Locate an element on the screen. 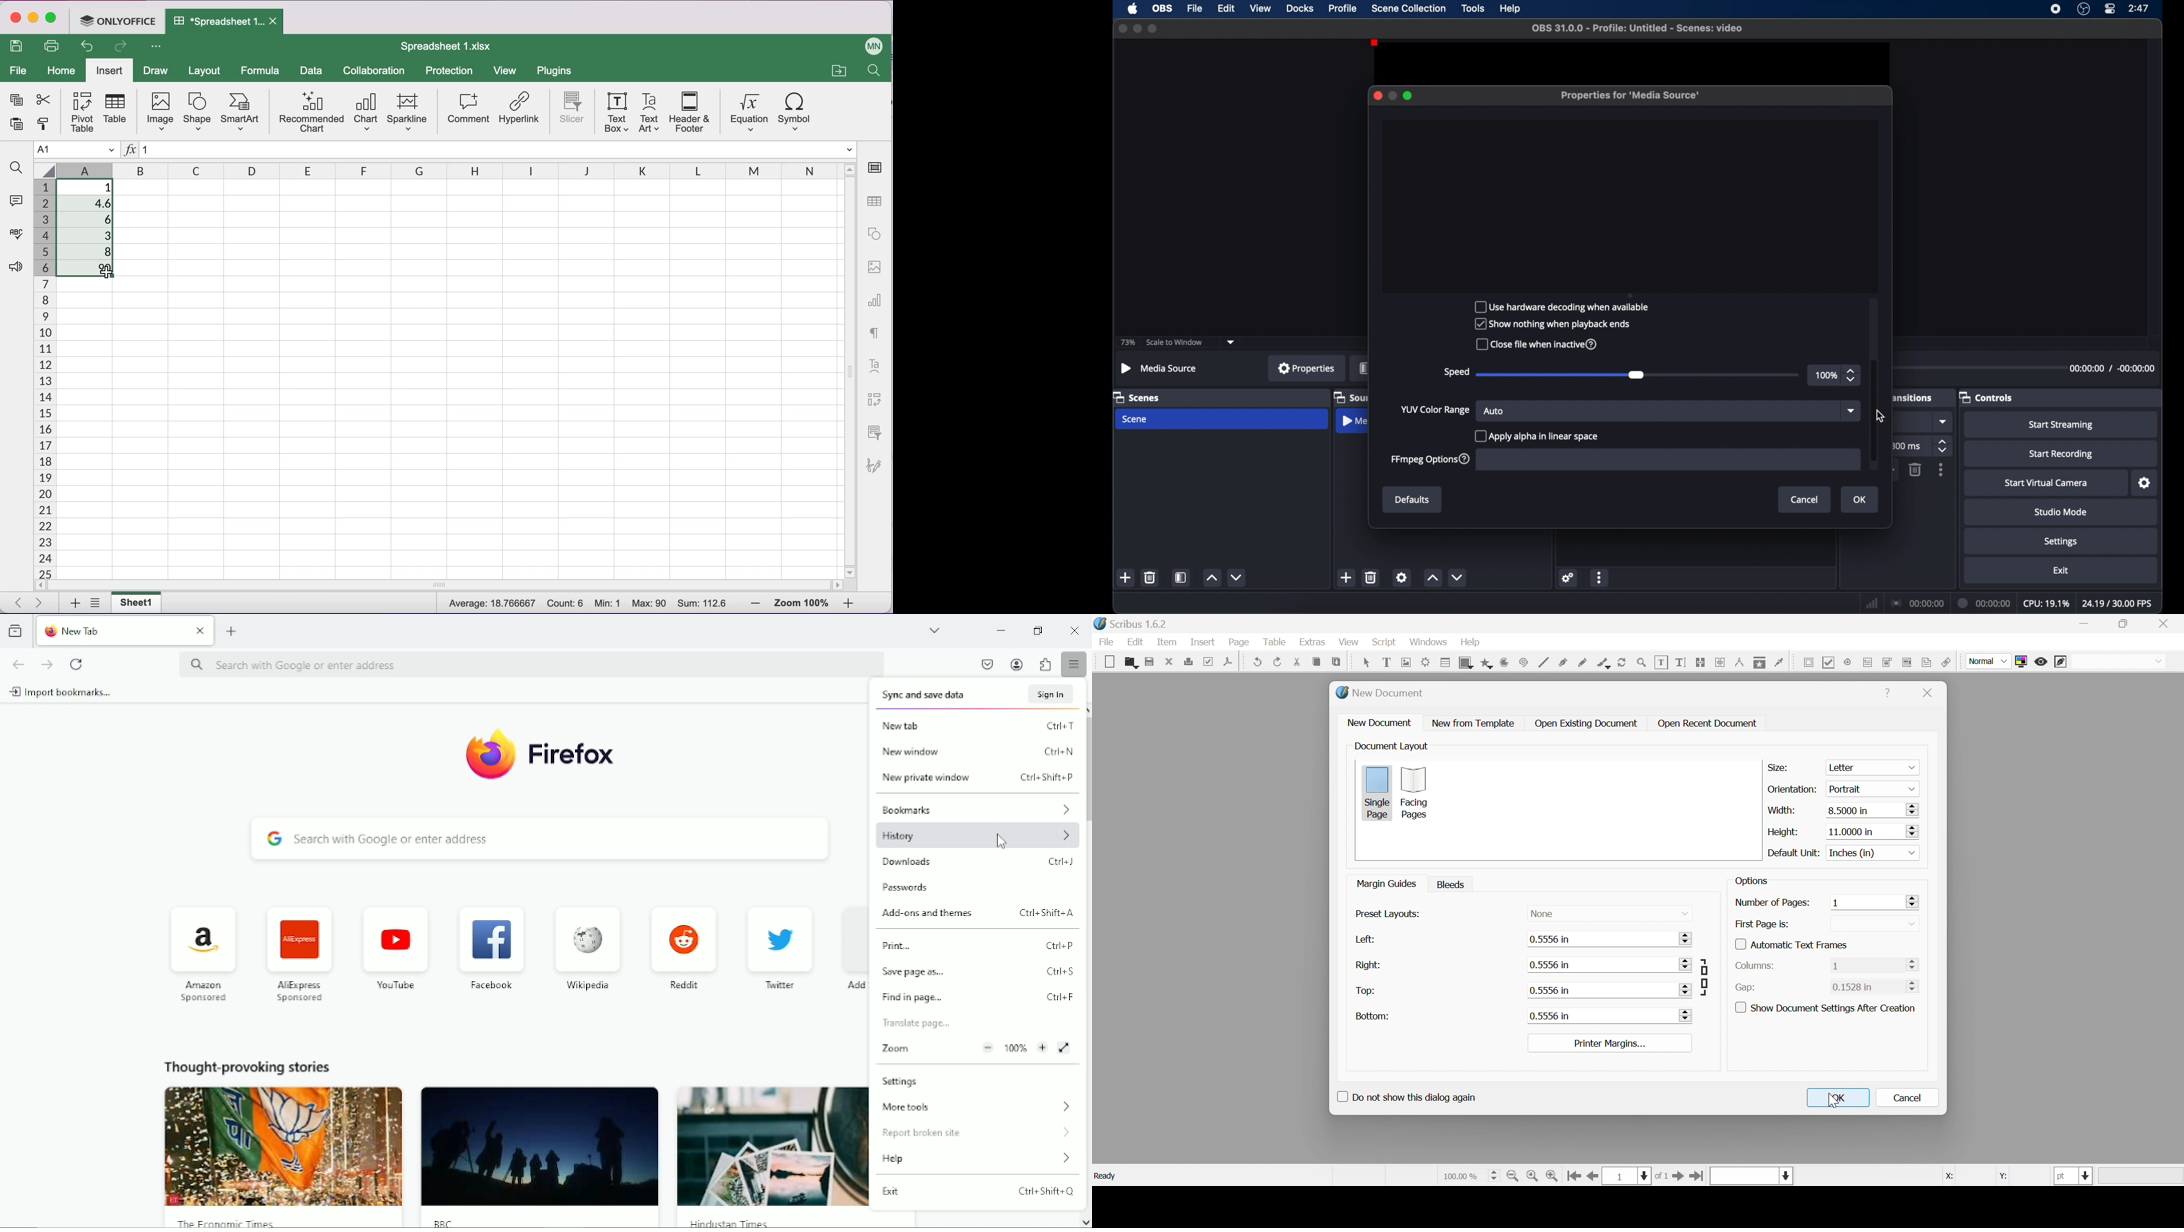 This screenshot has width=2184, height=1232. automatic text frames is located at coordinates (1785, 945).